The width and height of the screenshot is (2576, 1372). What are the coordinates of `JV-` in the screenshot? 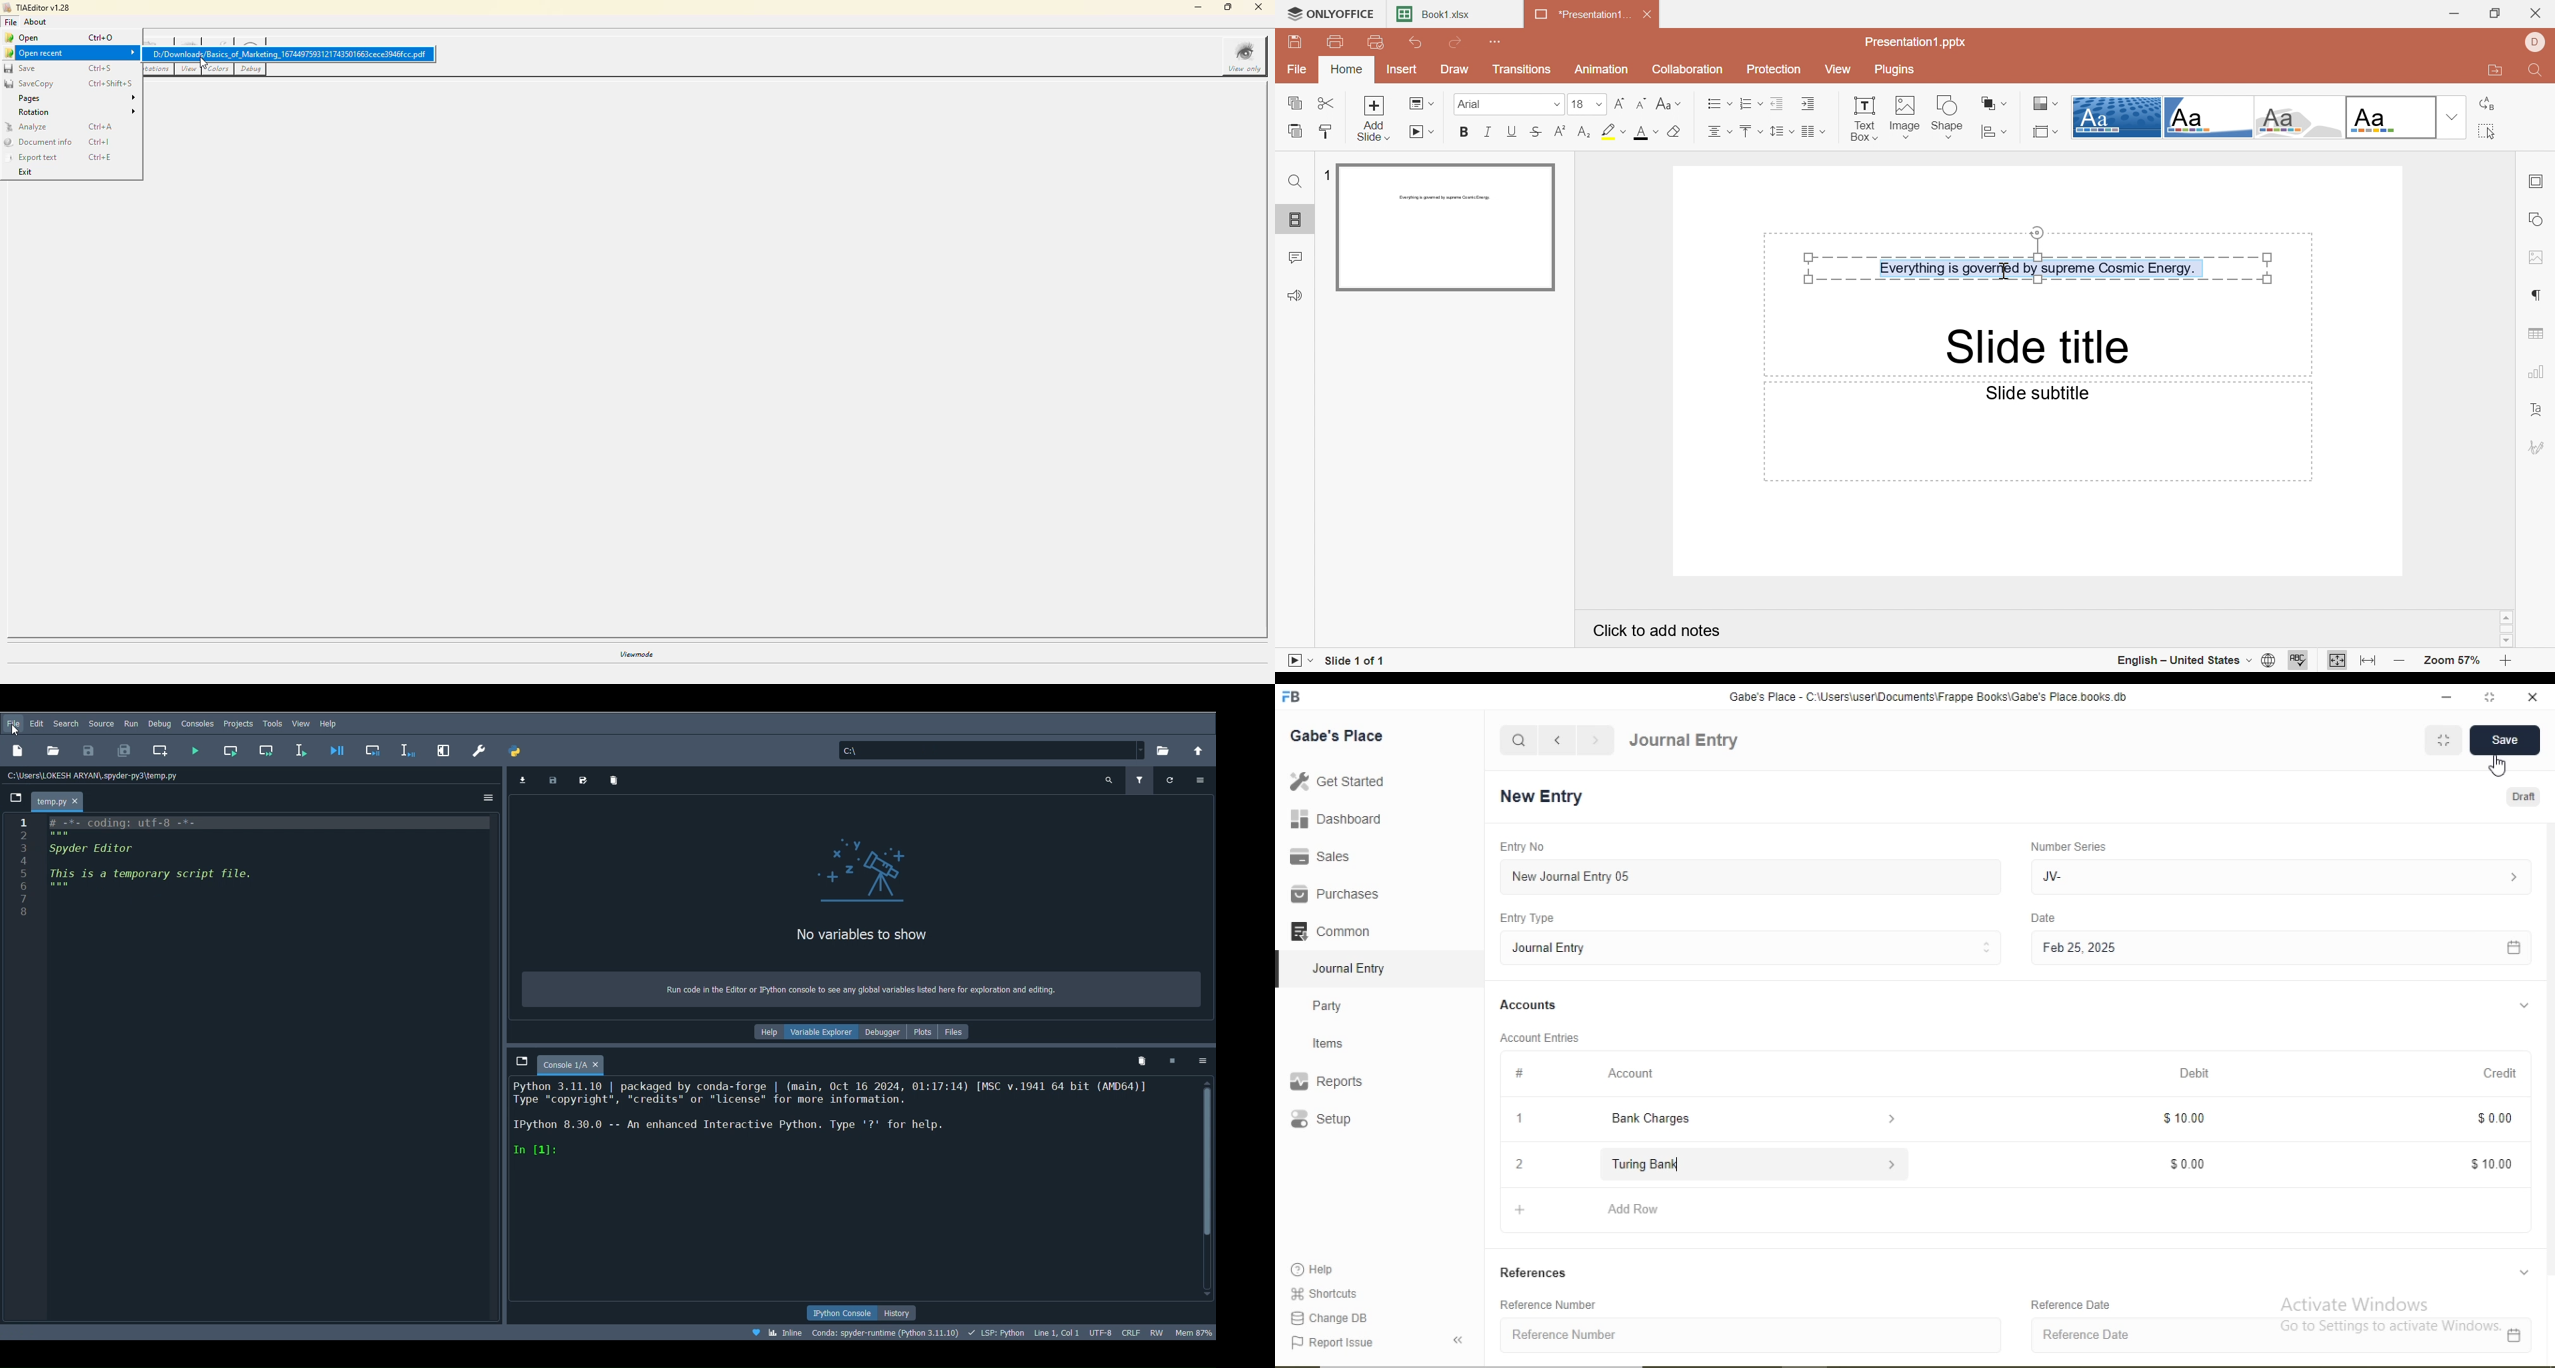 It's located at (2278, 875).